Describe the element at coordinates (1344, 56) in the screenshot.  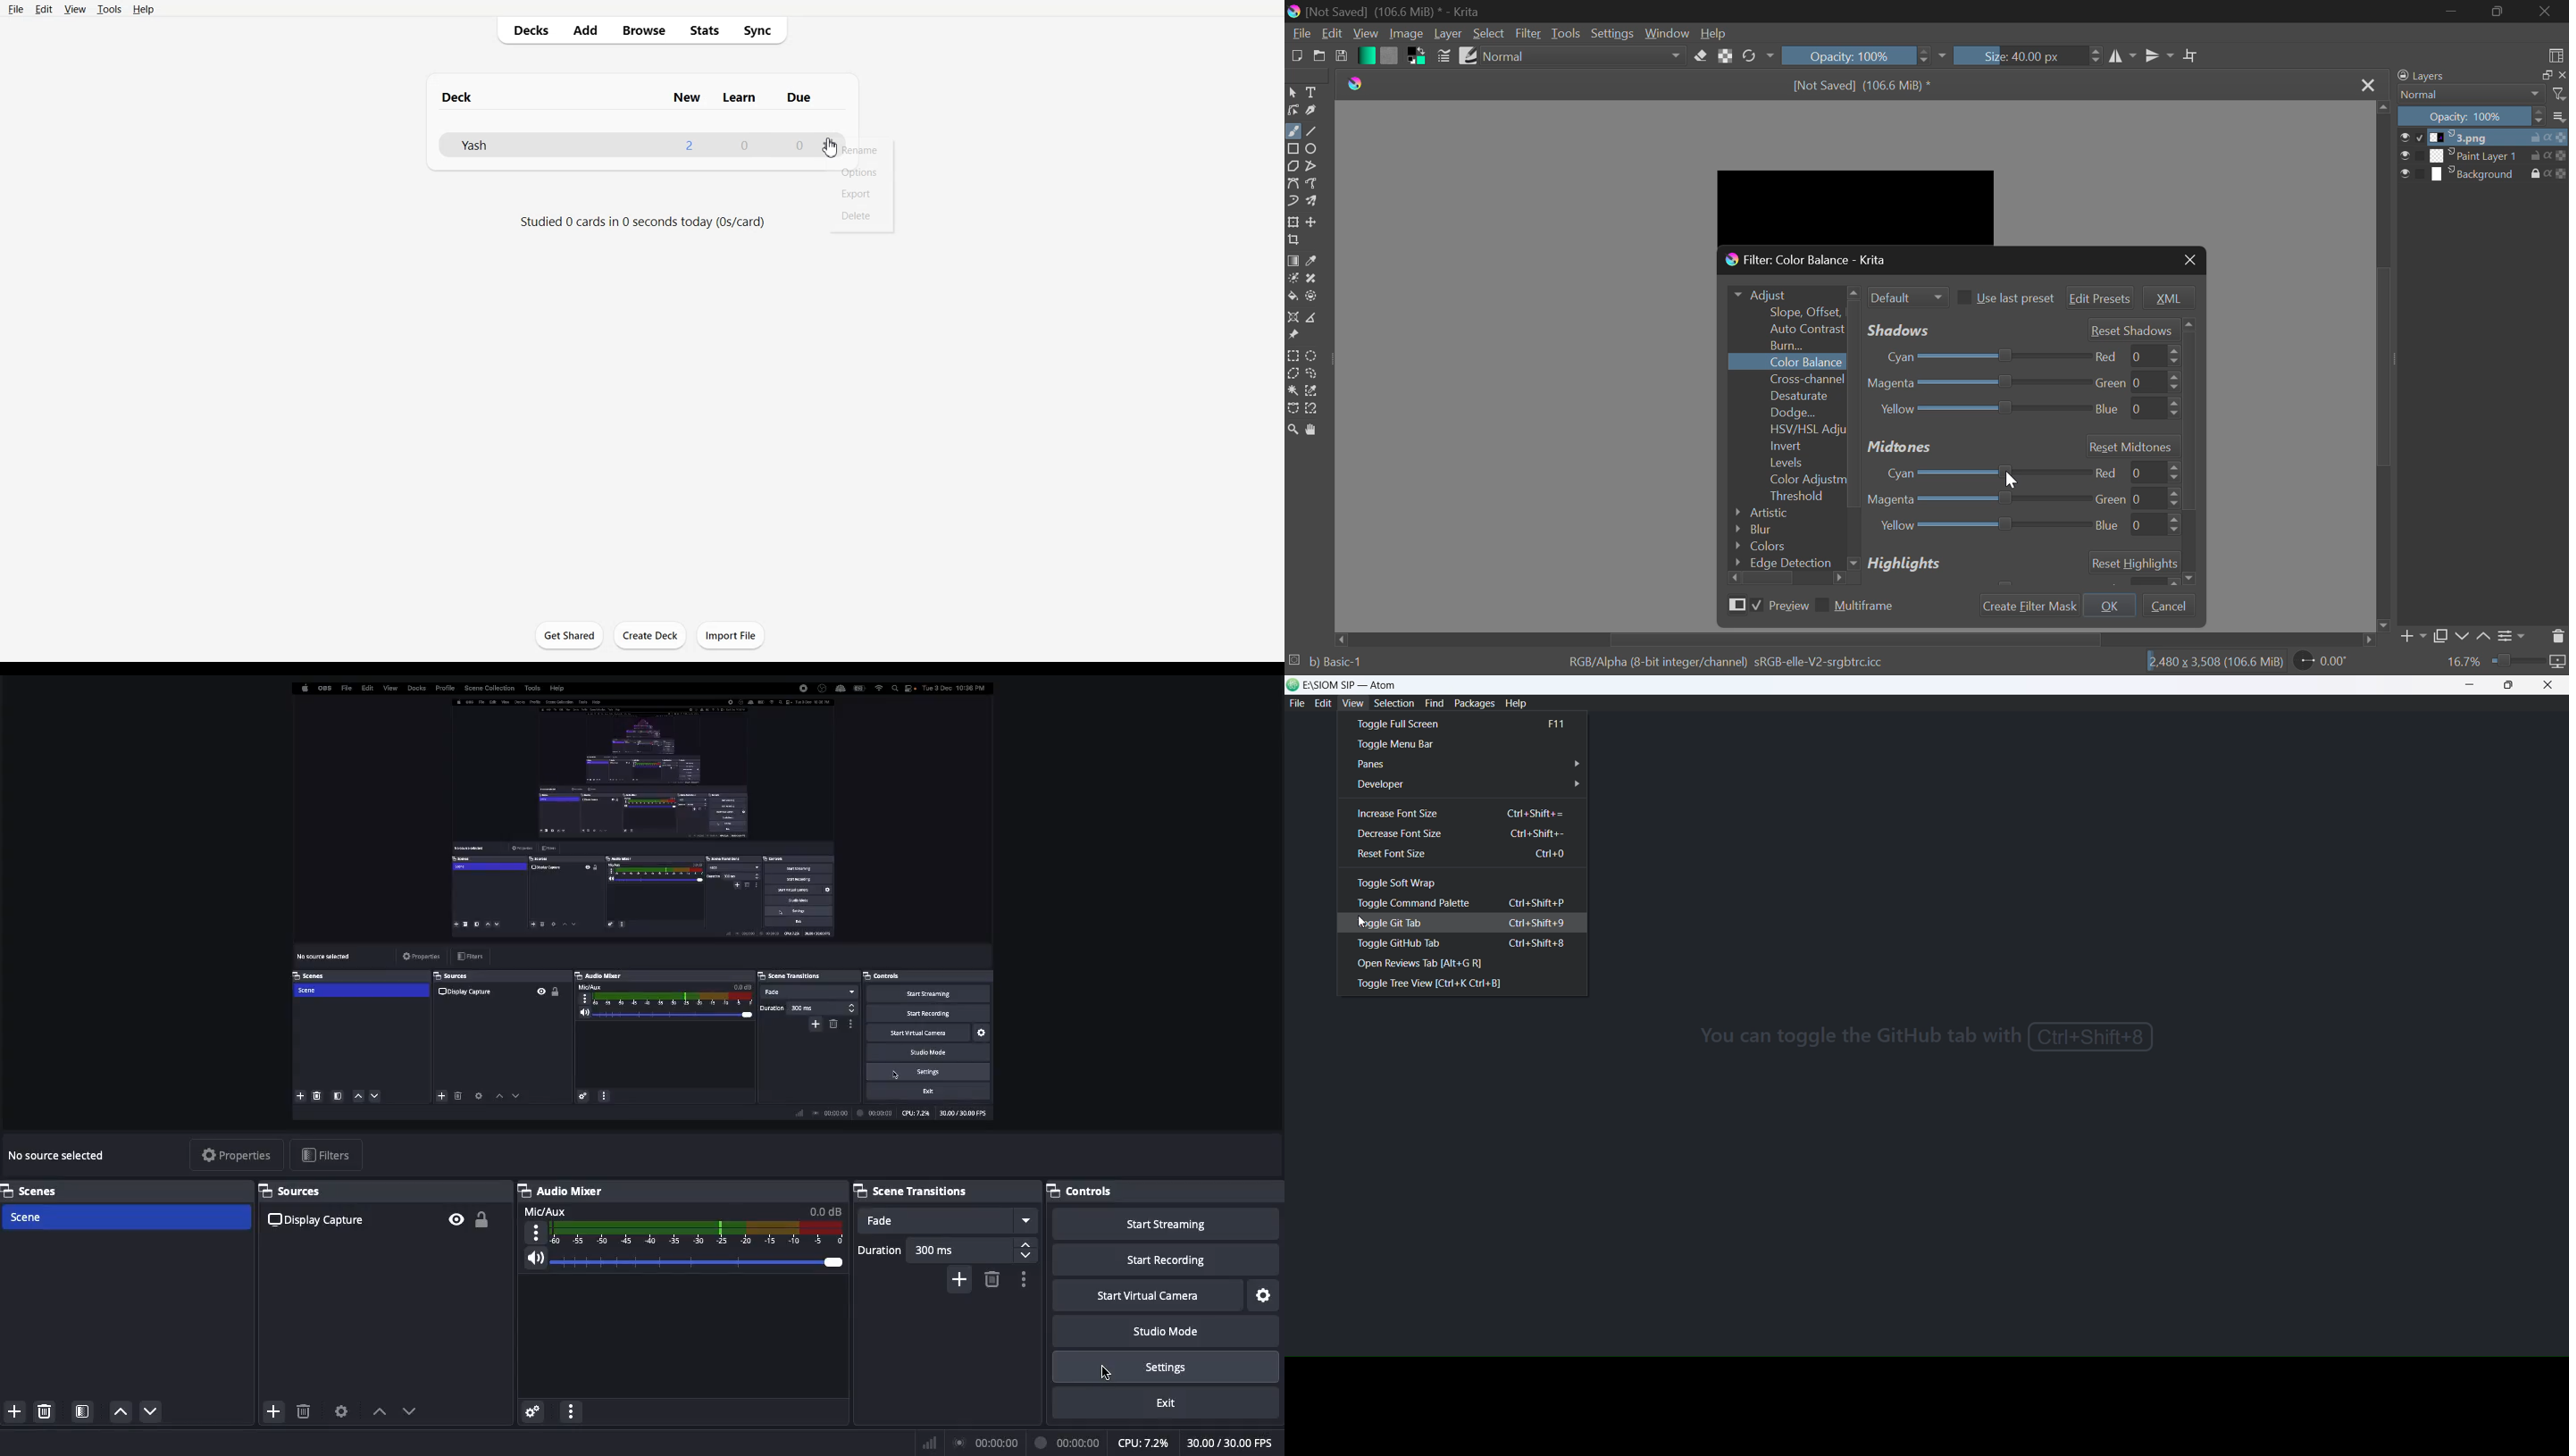
I see `Save` at that location.